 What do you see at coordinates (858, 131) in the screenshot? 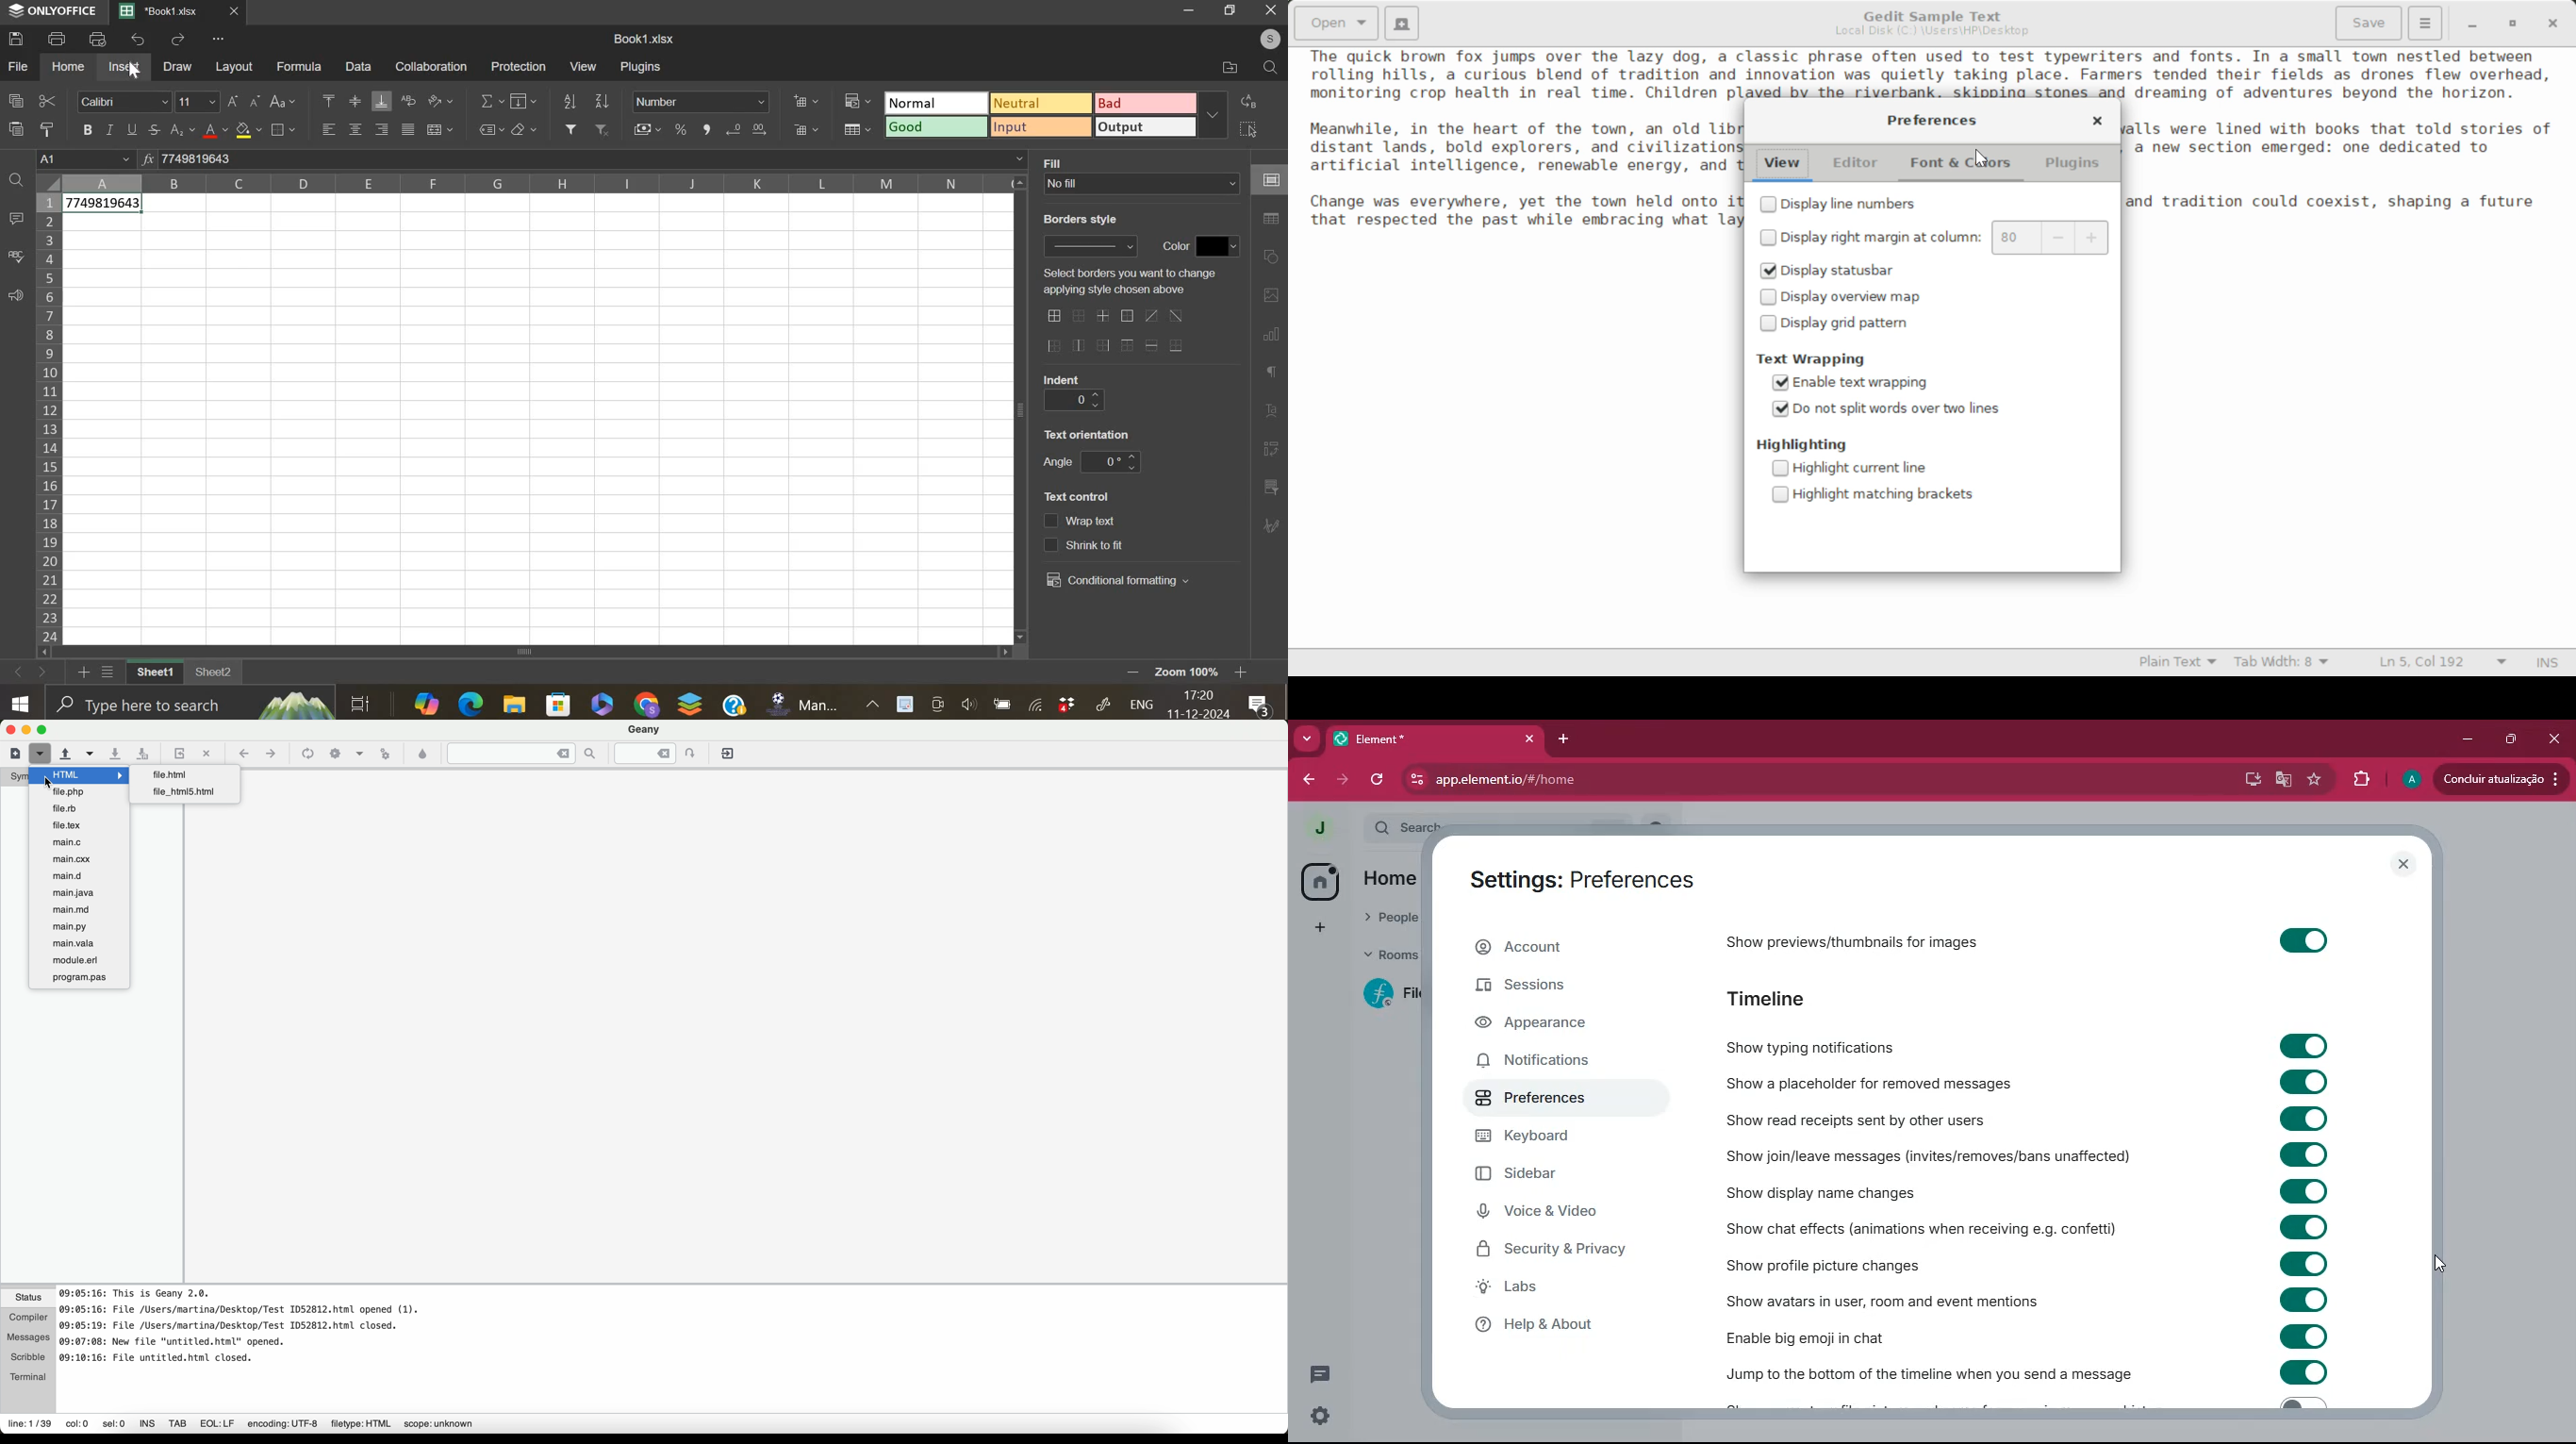
I see `format as table` at bounding box center [858, 131].